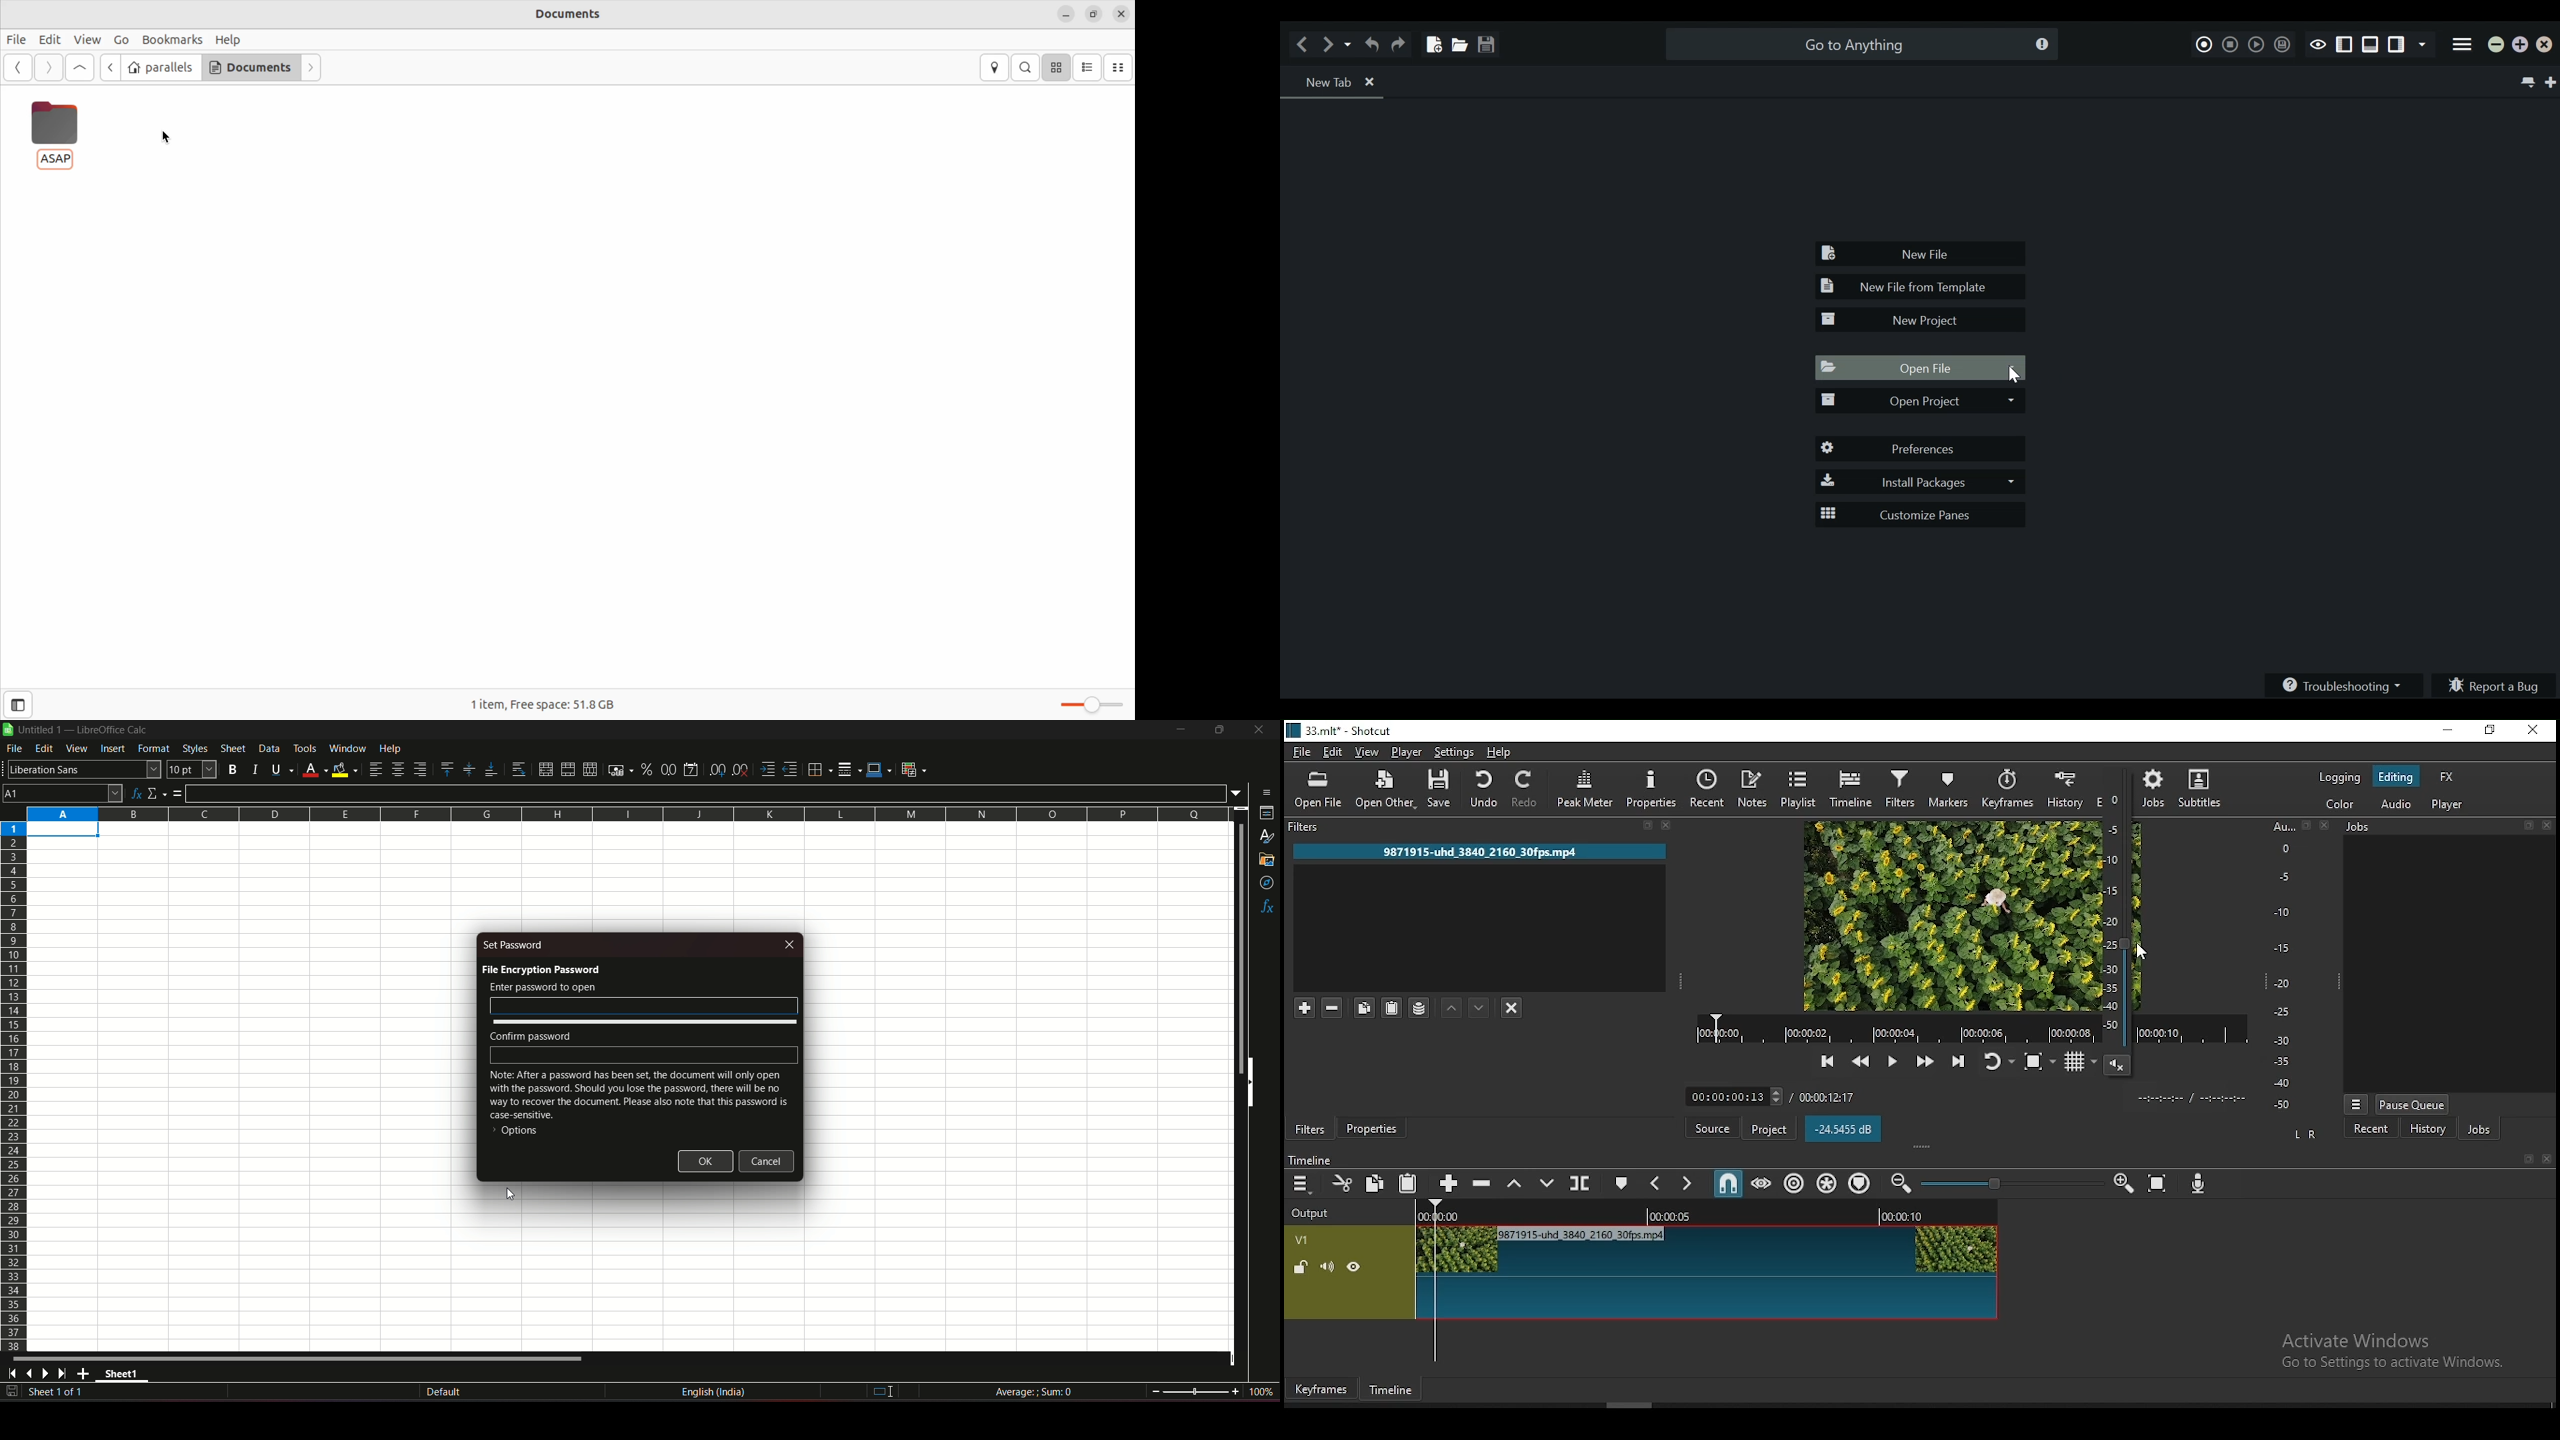  Describe the element at coordinates (53, 132) in the screenshot. I see `Asap` at that location.